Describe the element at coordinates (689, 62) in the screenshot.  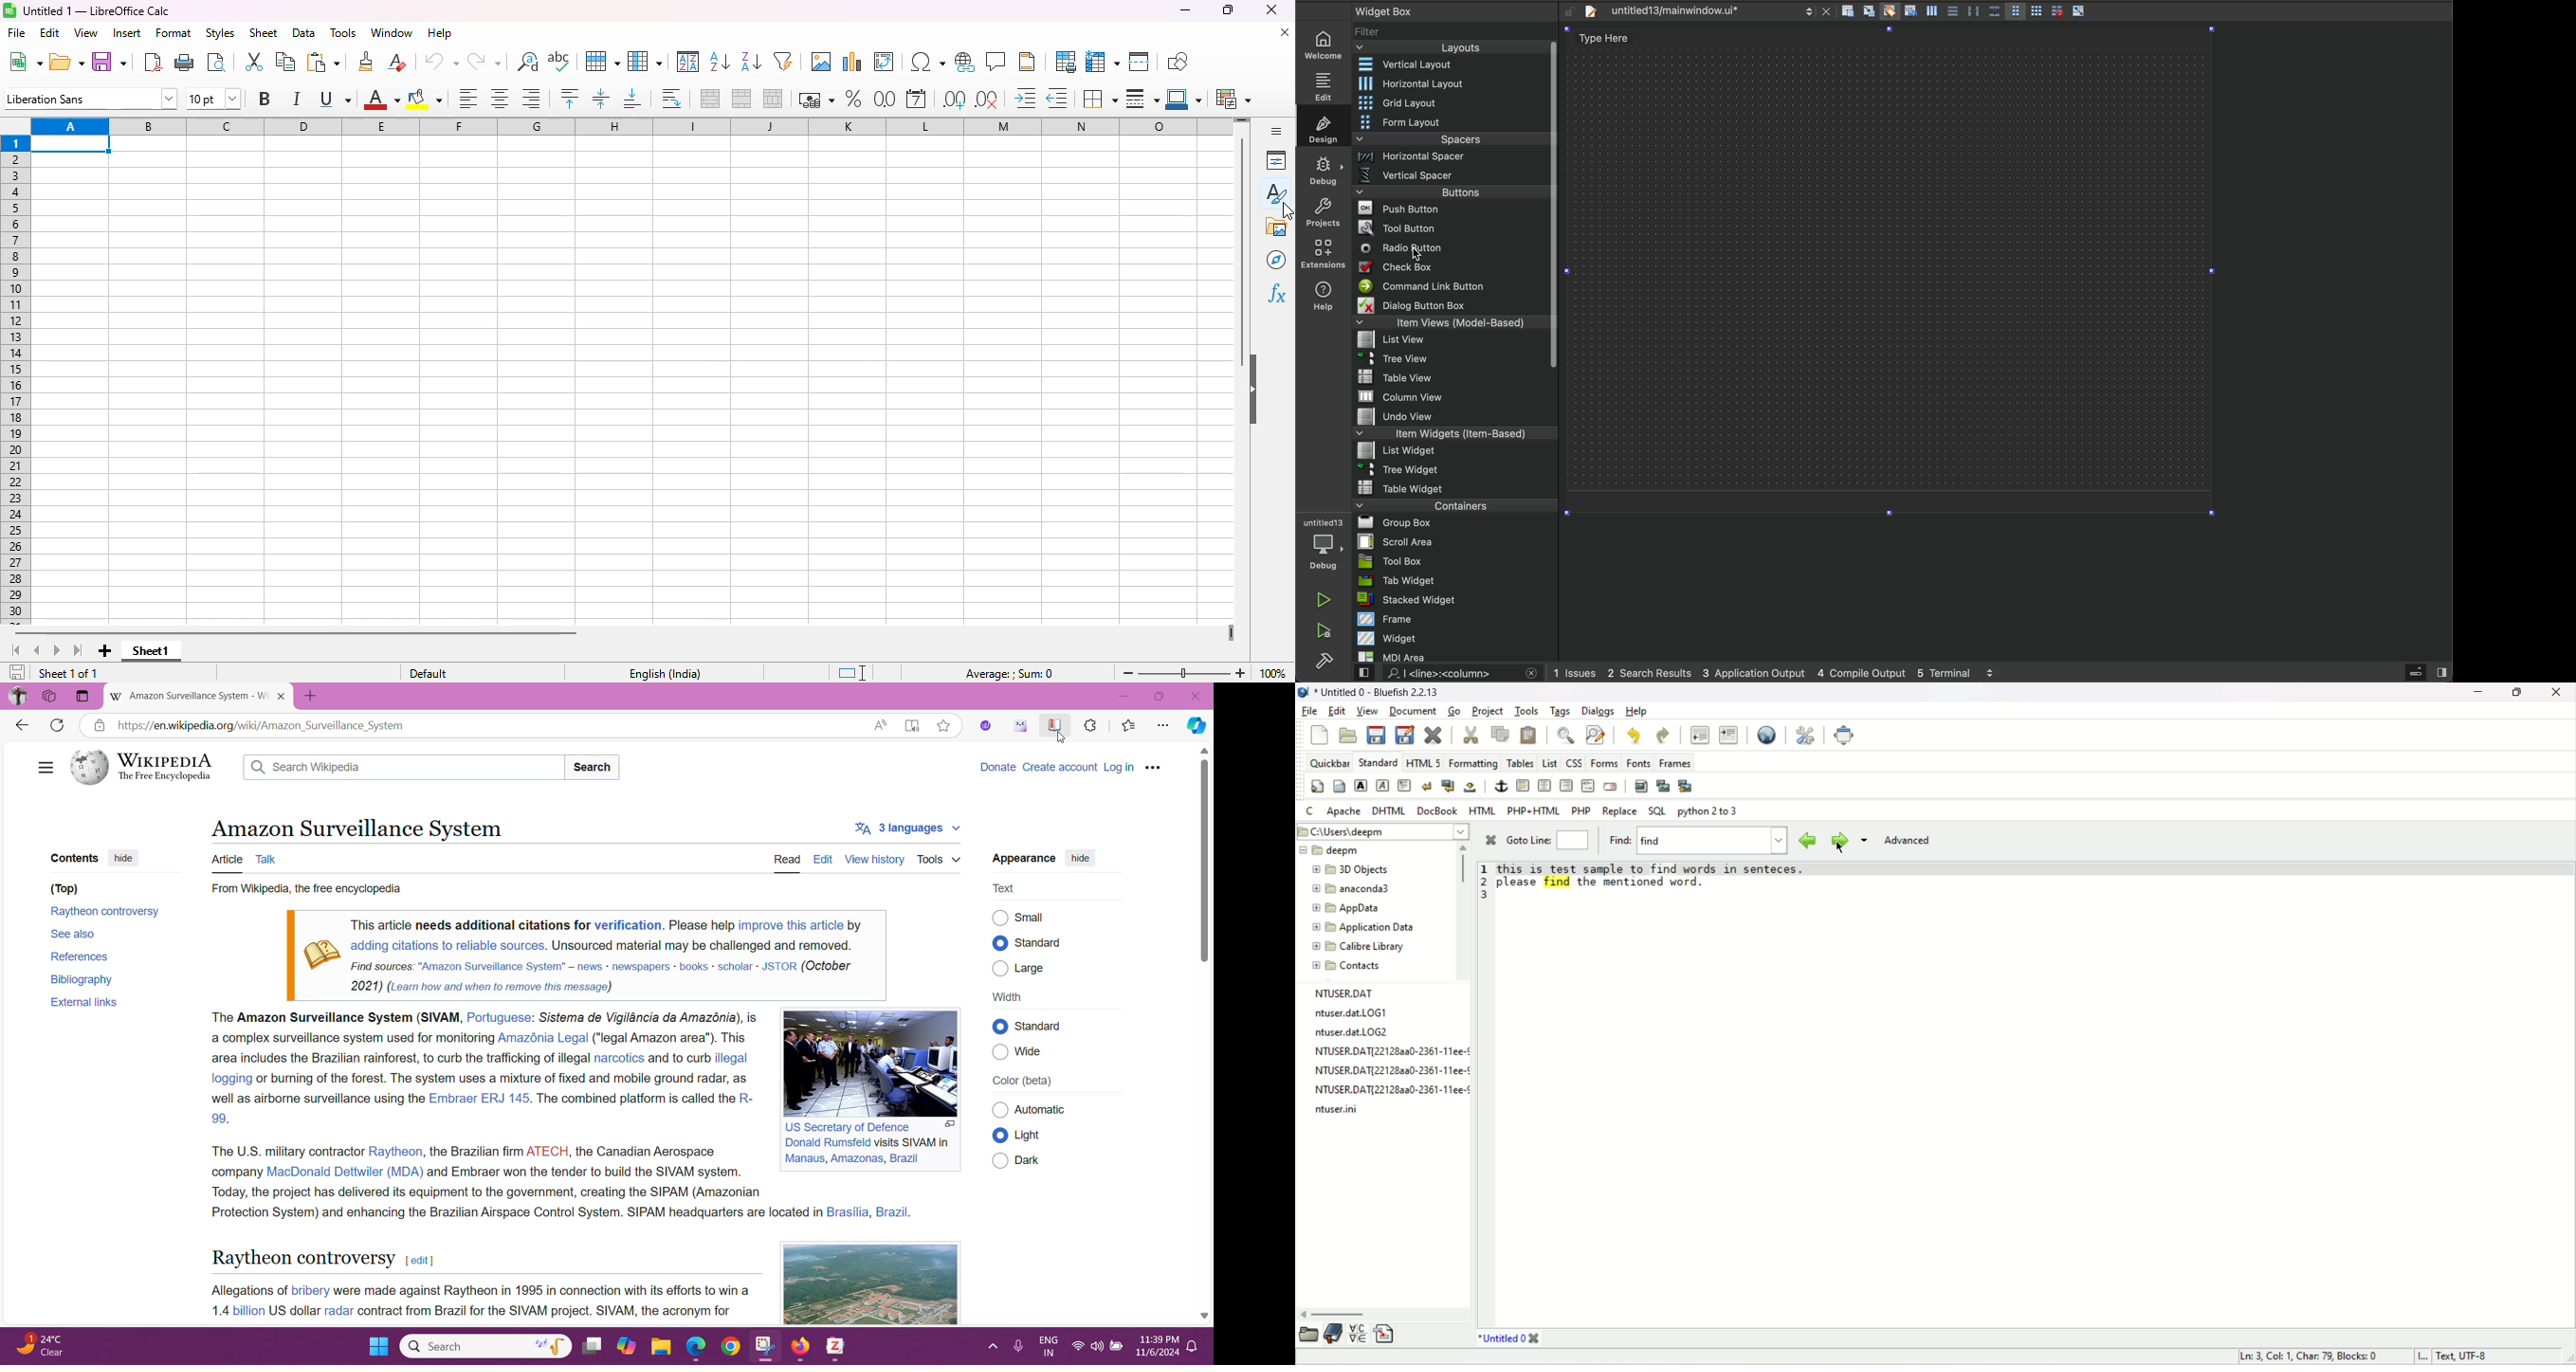
I see `sort` at that location.